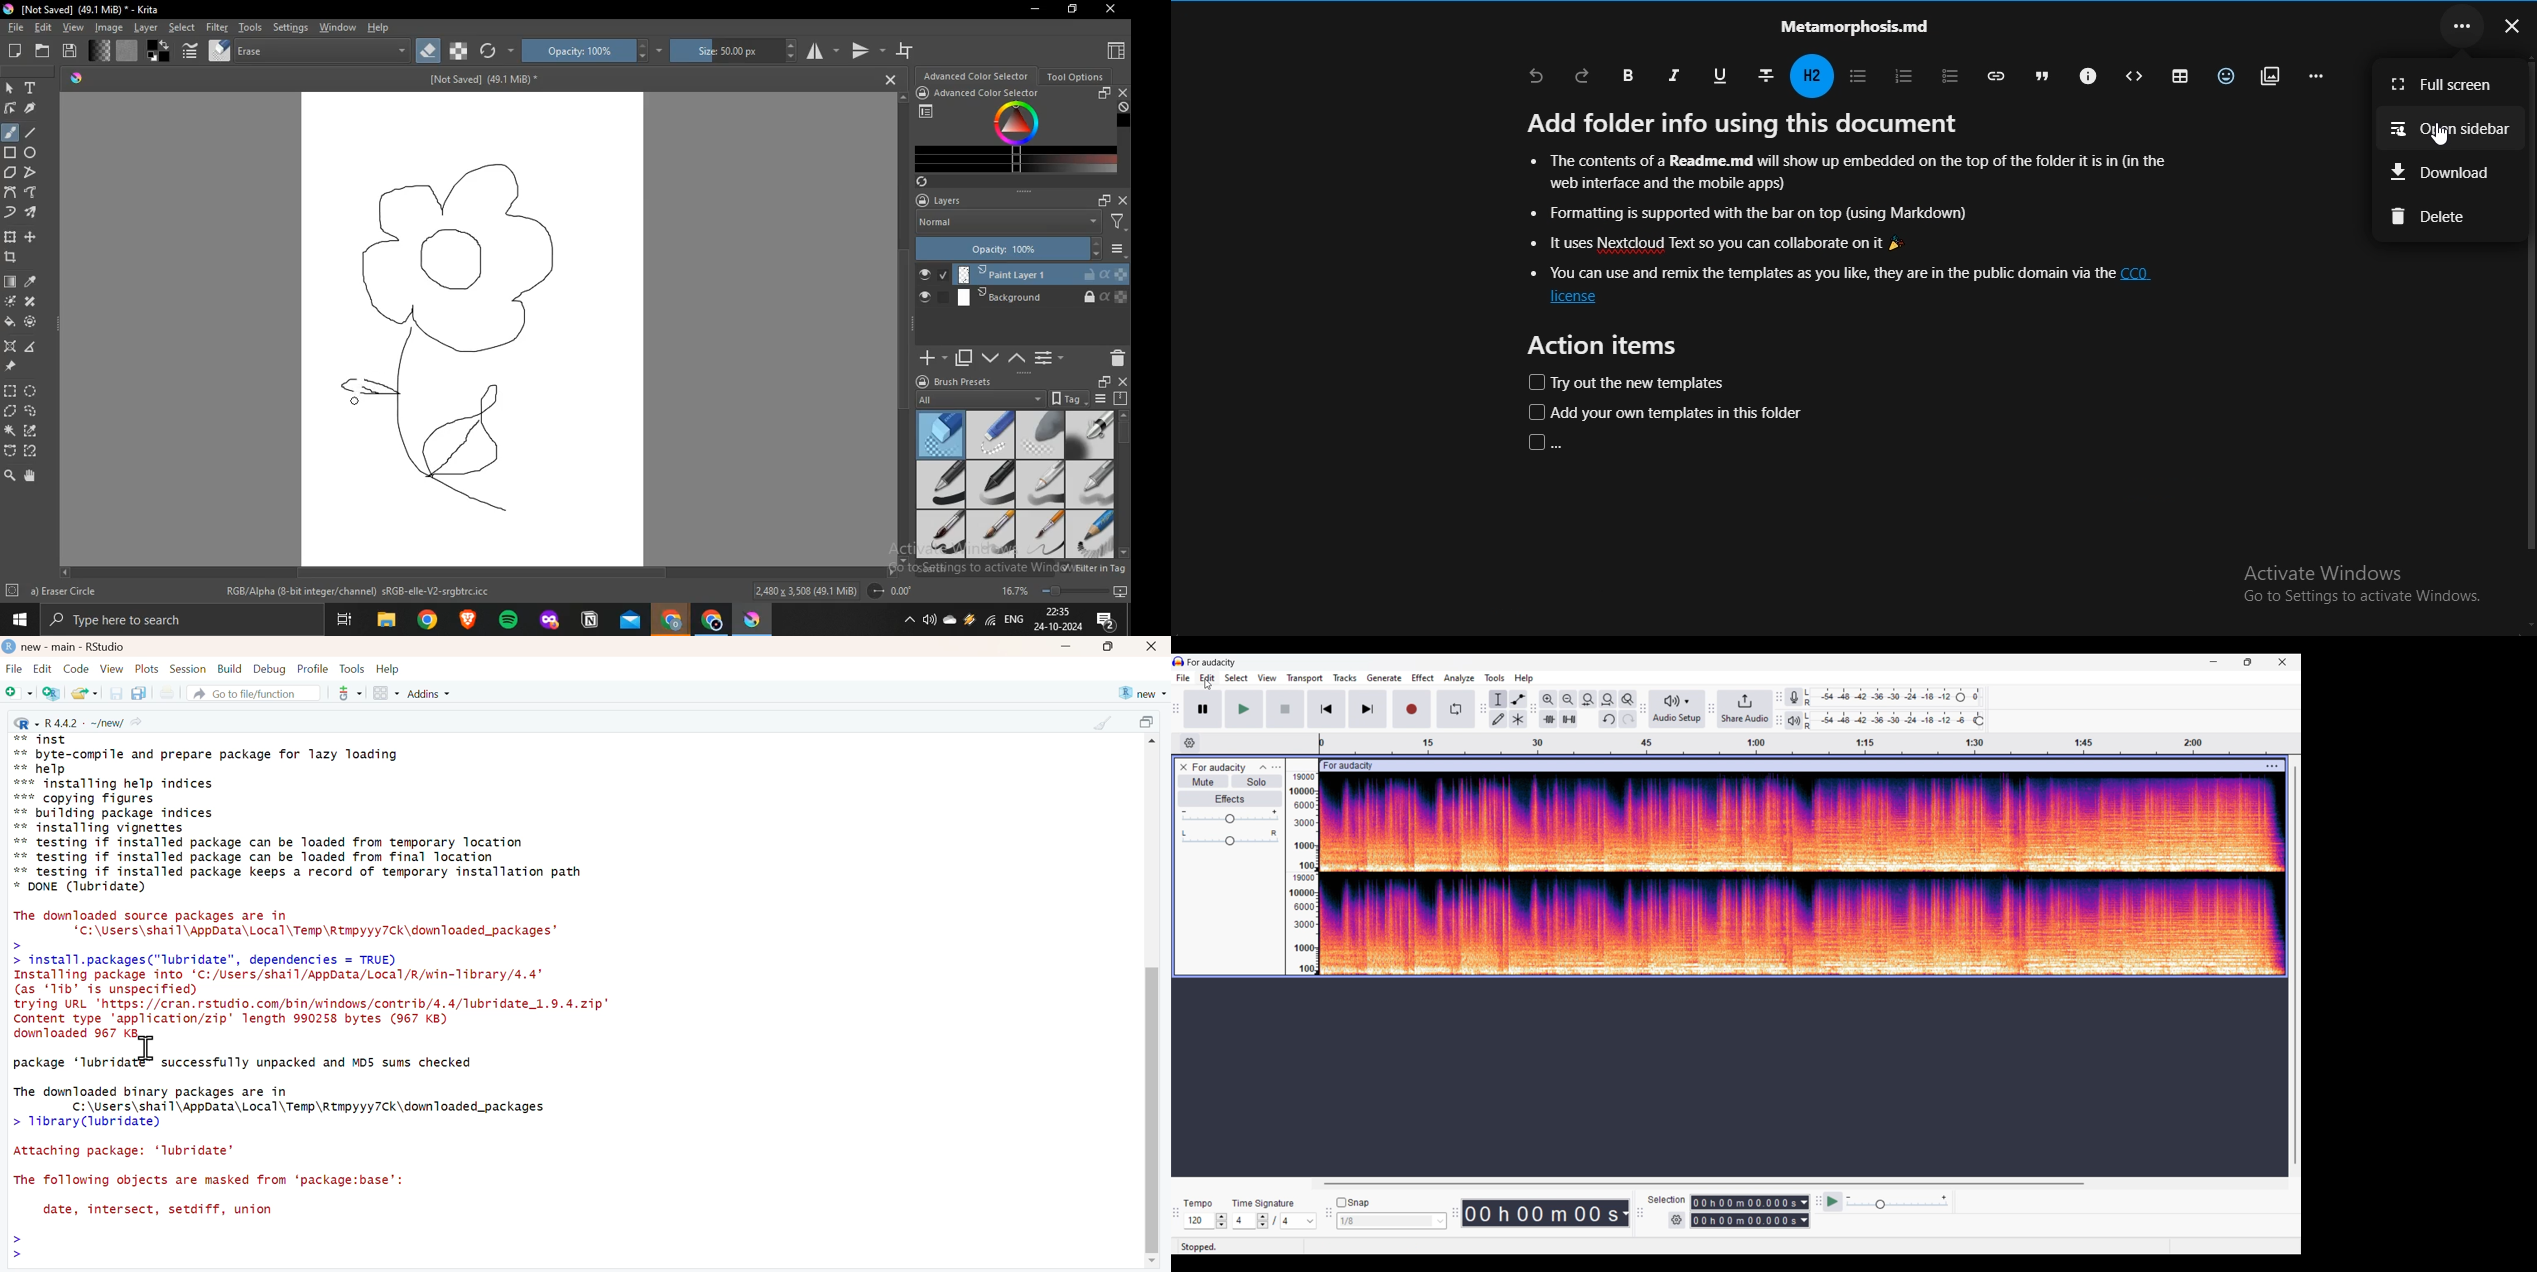  I want to click on blending mode, so click(323, 51).